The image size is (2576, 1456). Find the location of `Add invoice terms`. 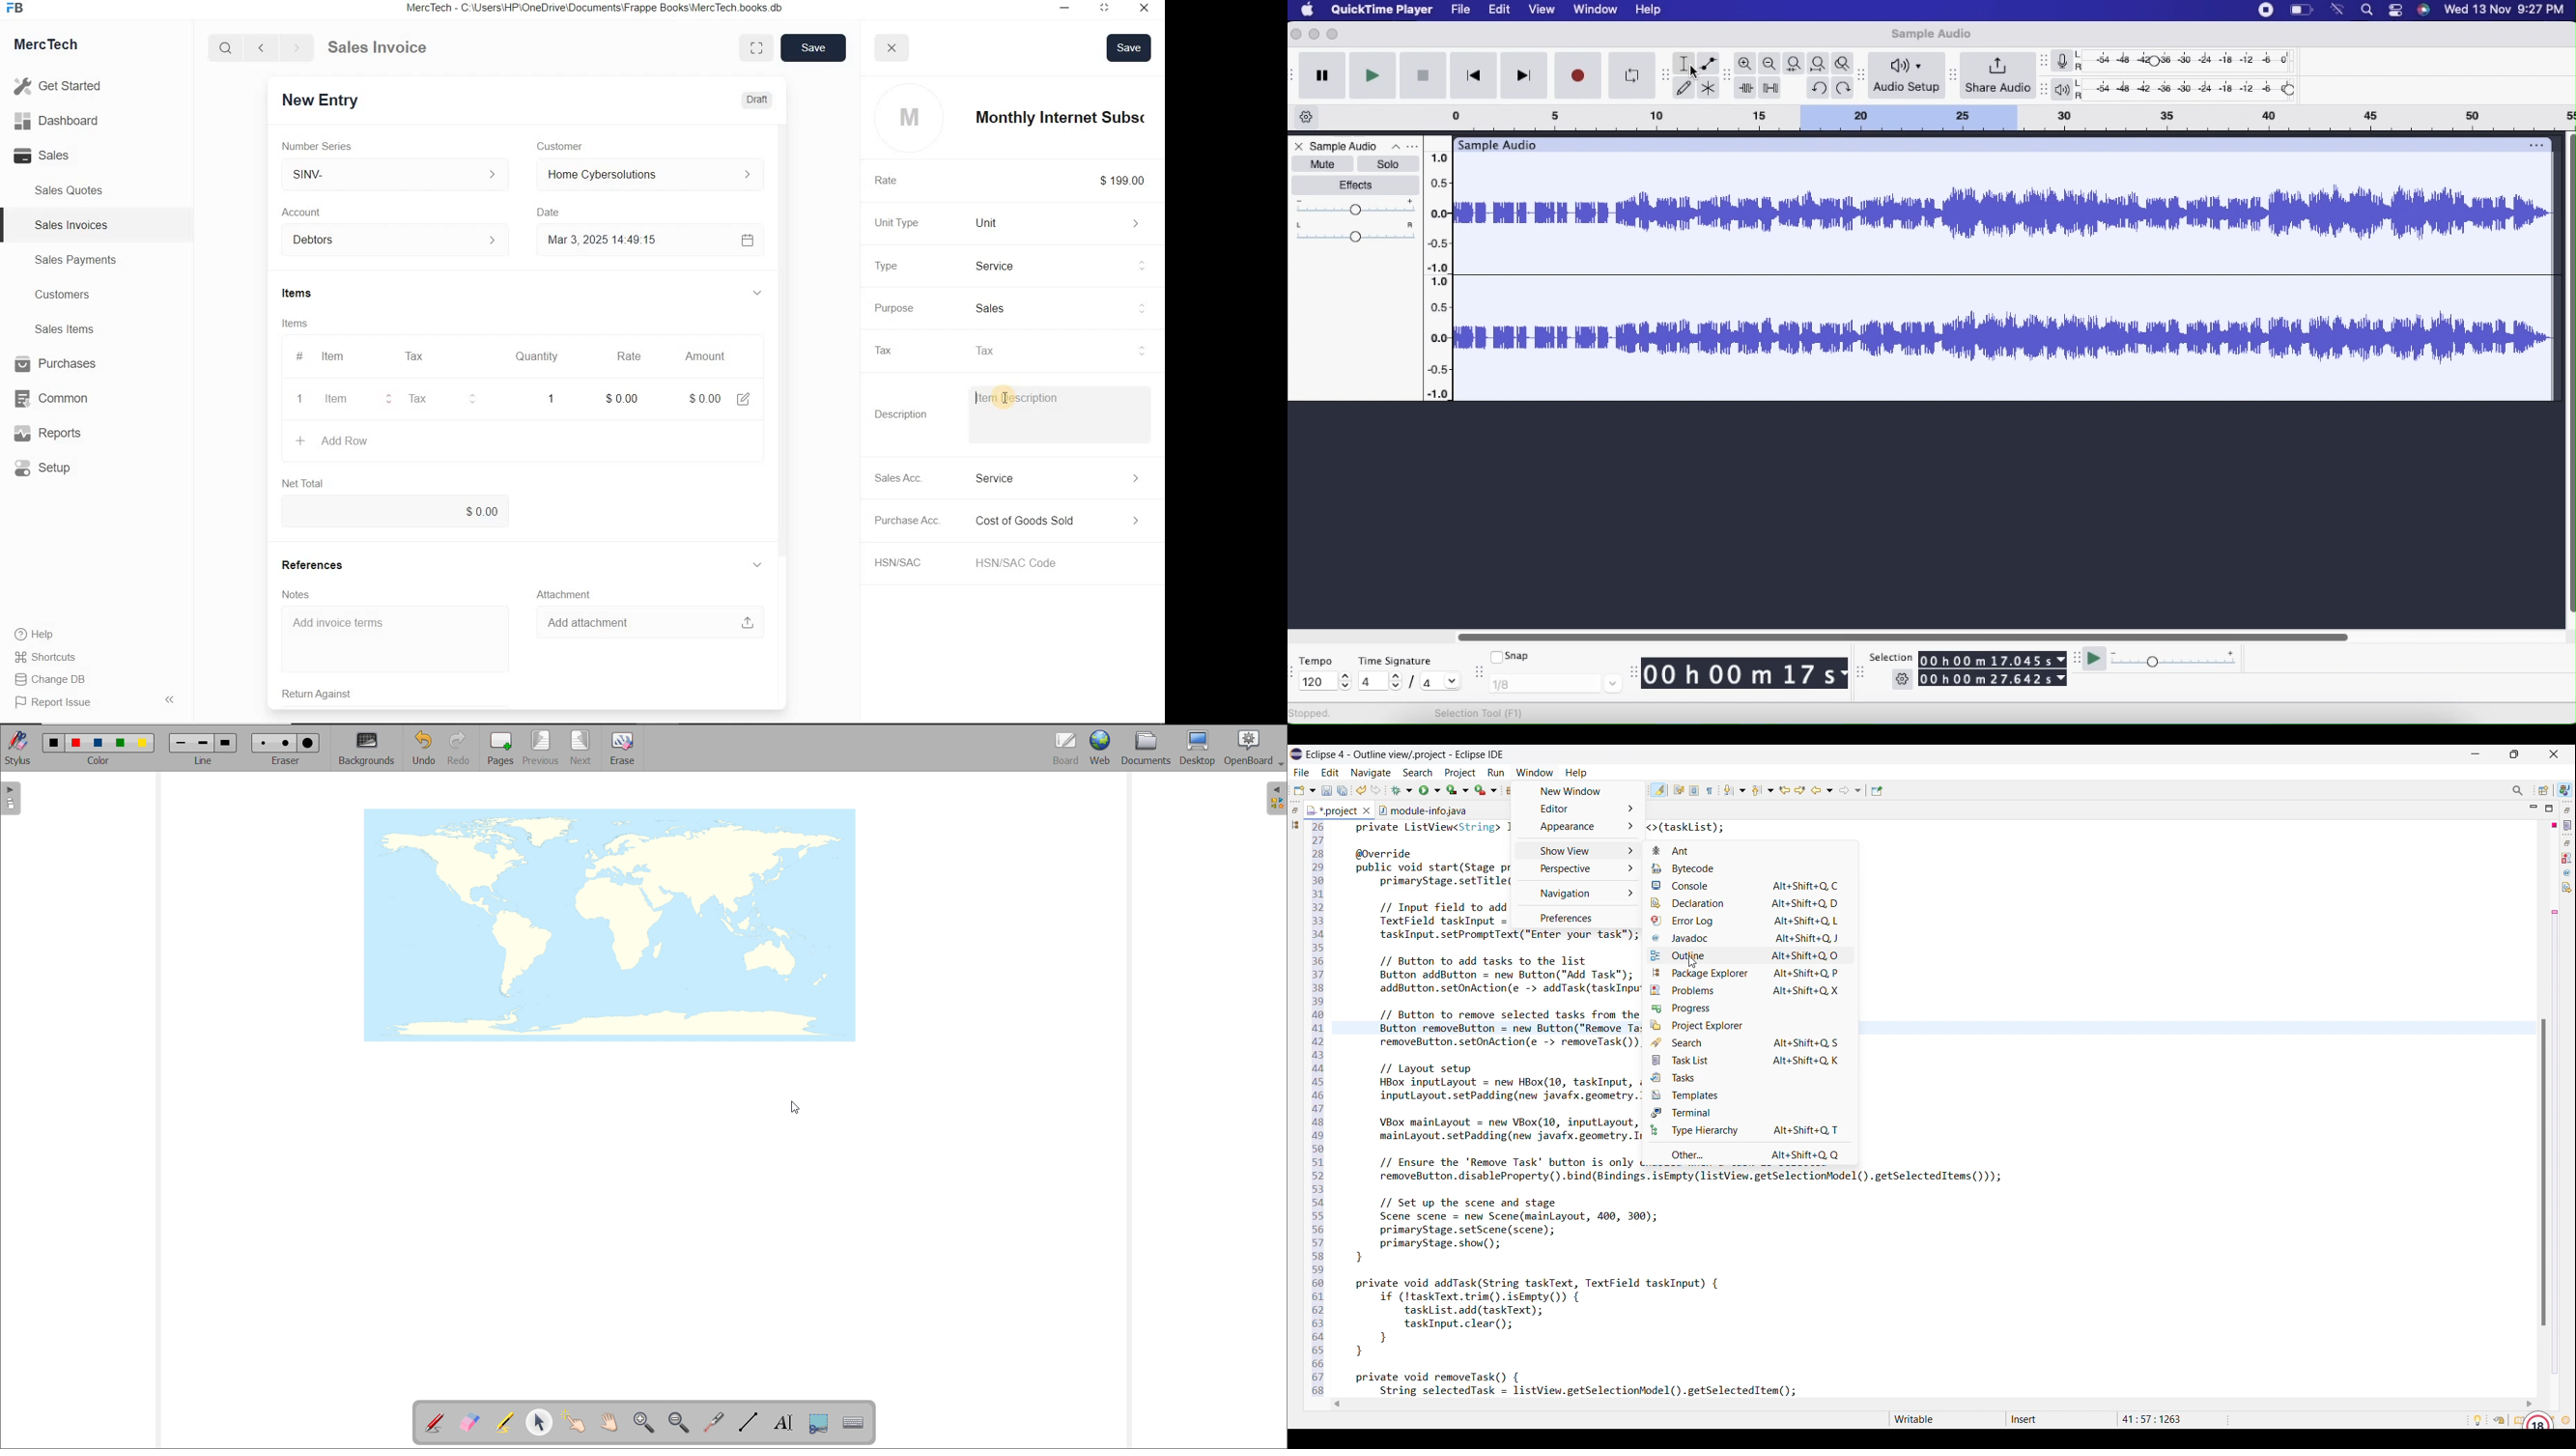

Add invoice terms is located at coordinates (396, 639).